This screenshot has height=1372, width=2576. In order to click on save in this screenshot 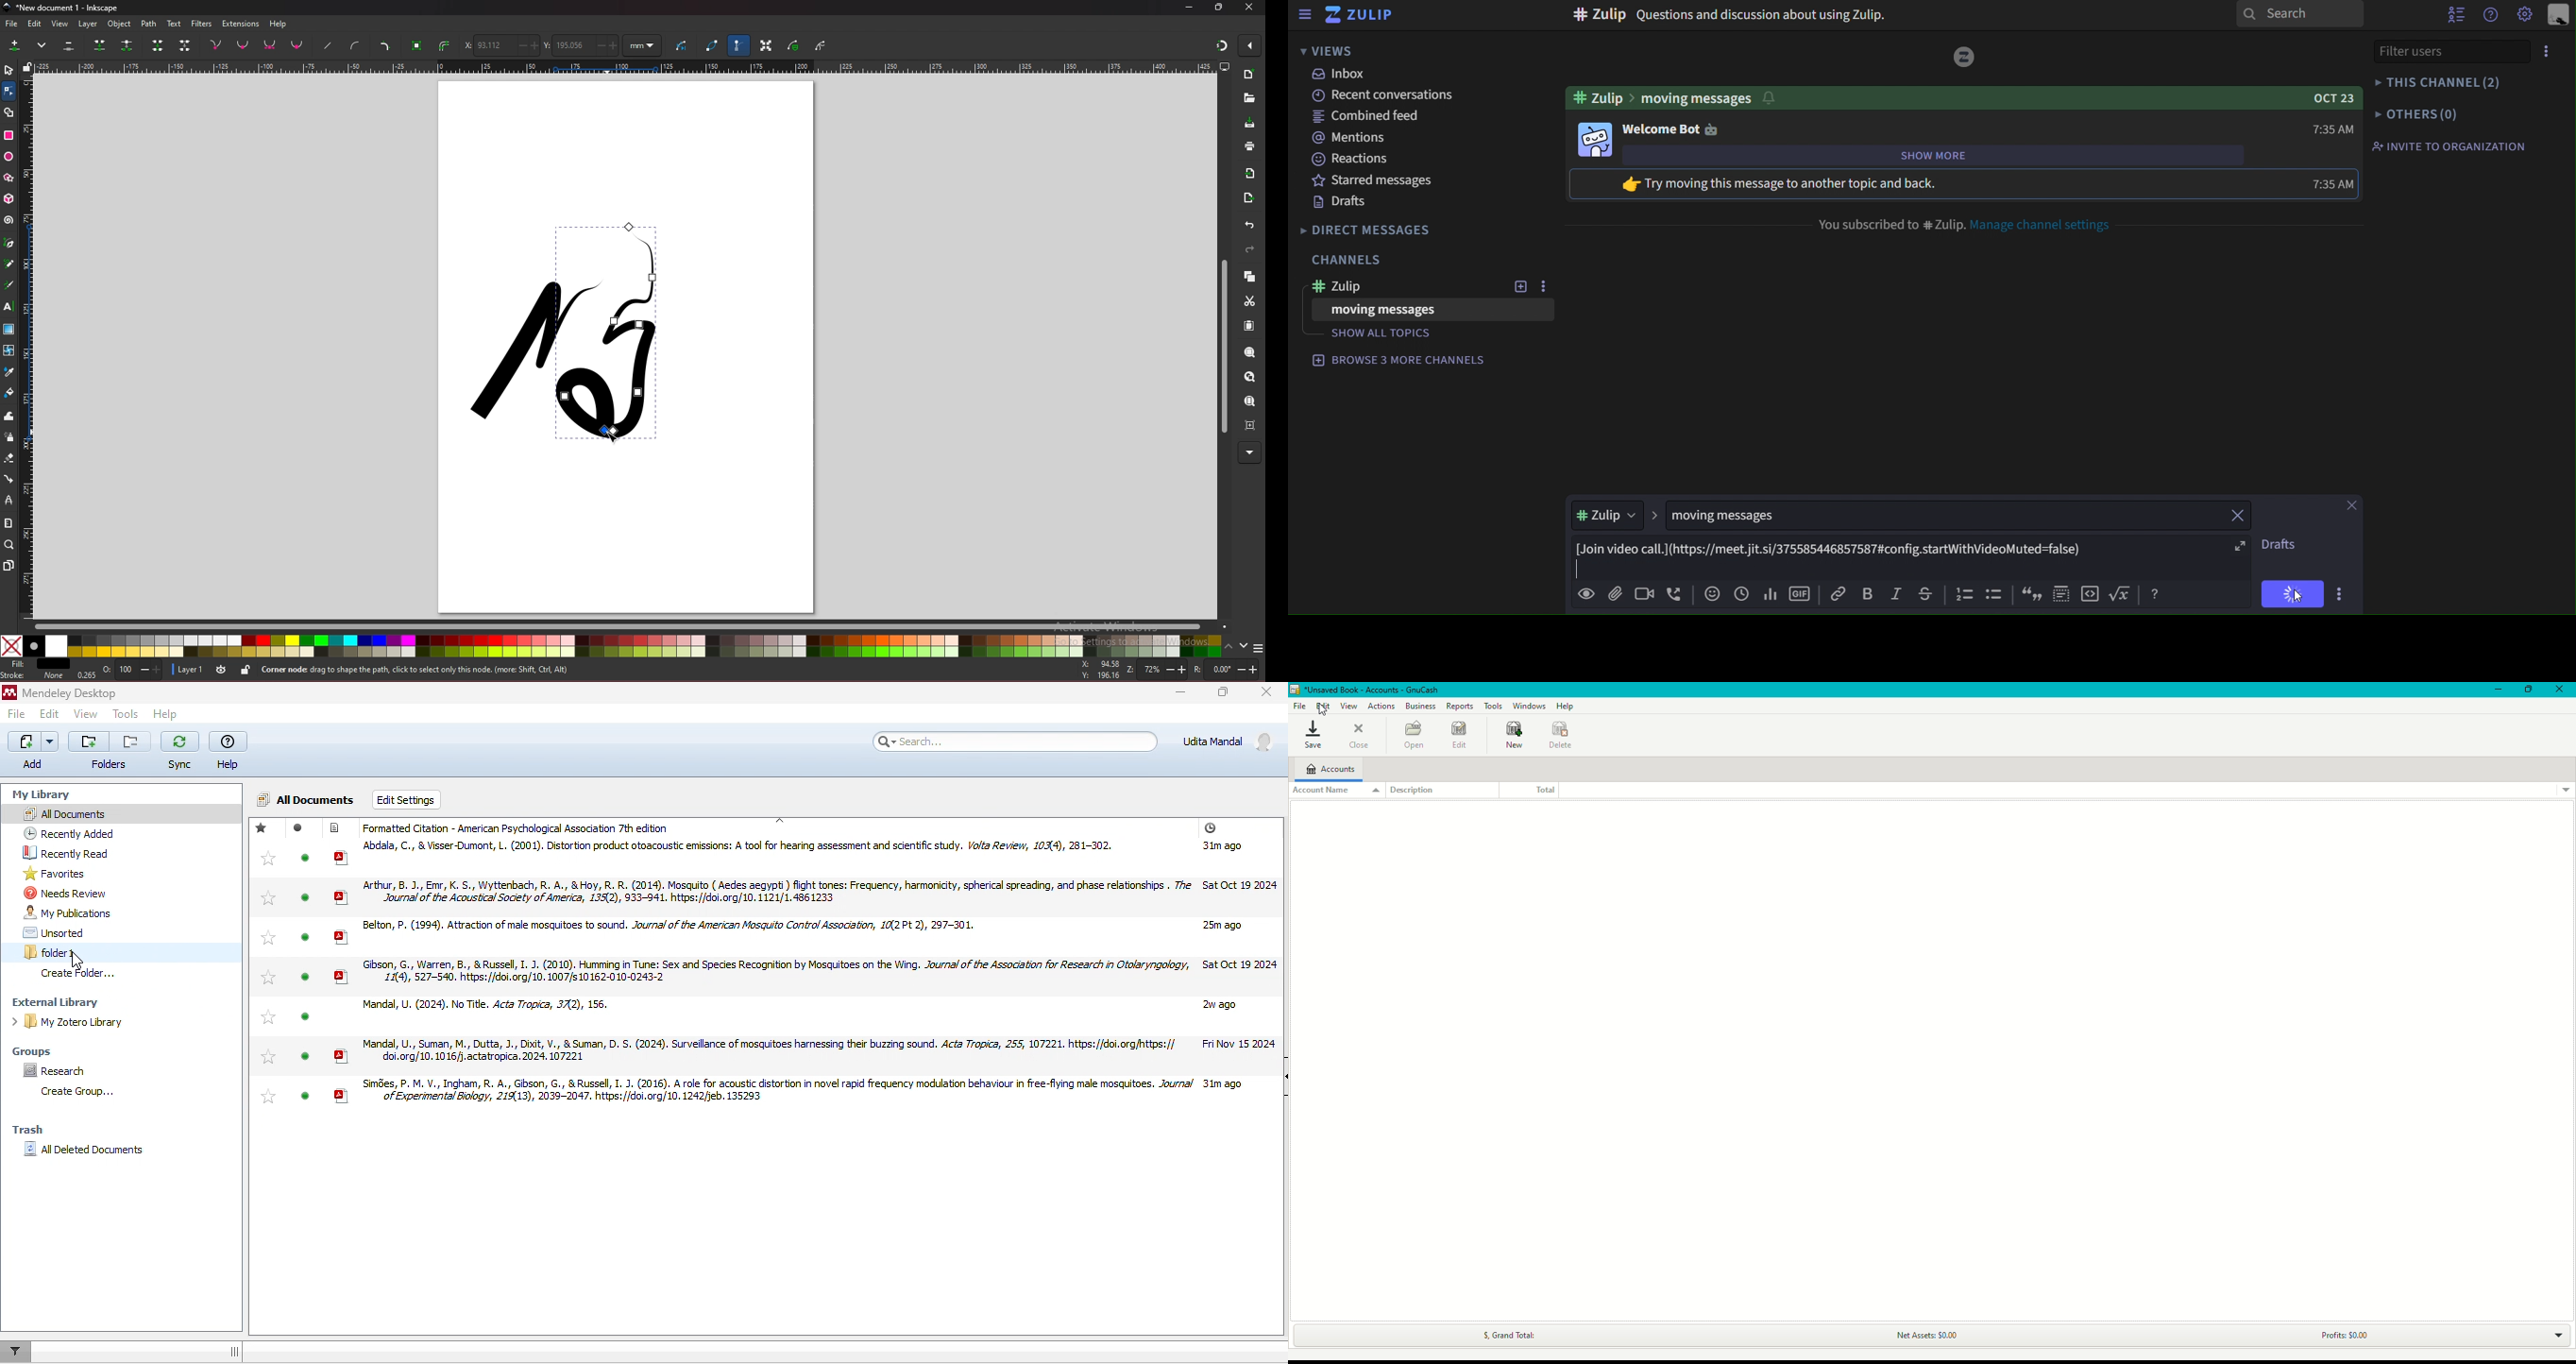, I will do `click(1311, 734)`.